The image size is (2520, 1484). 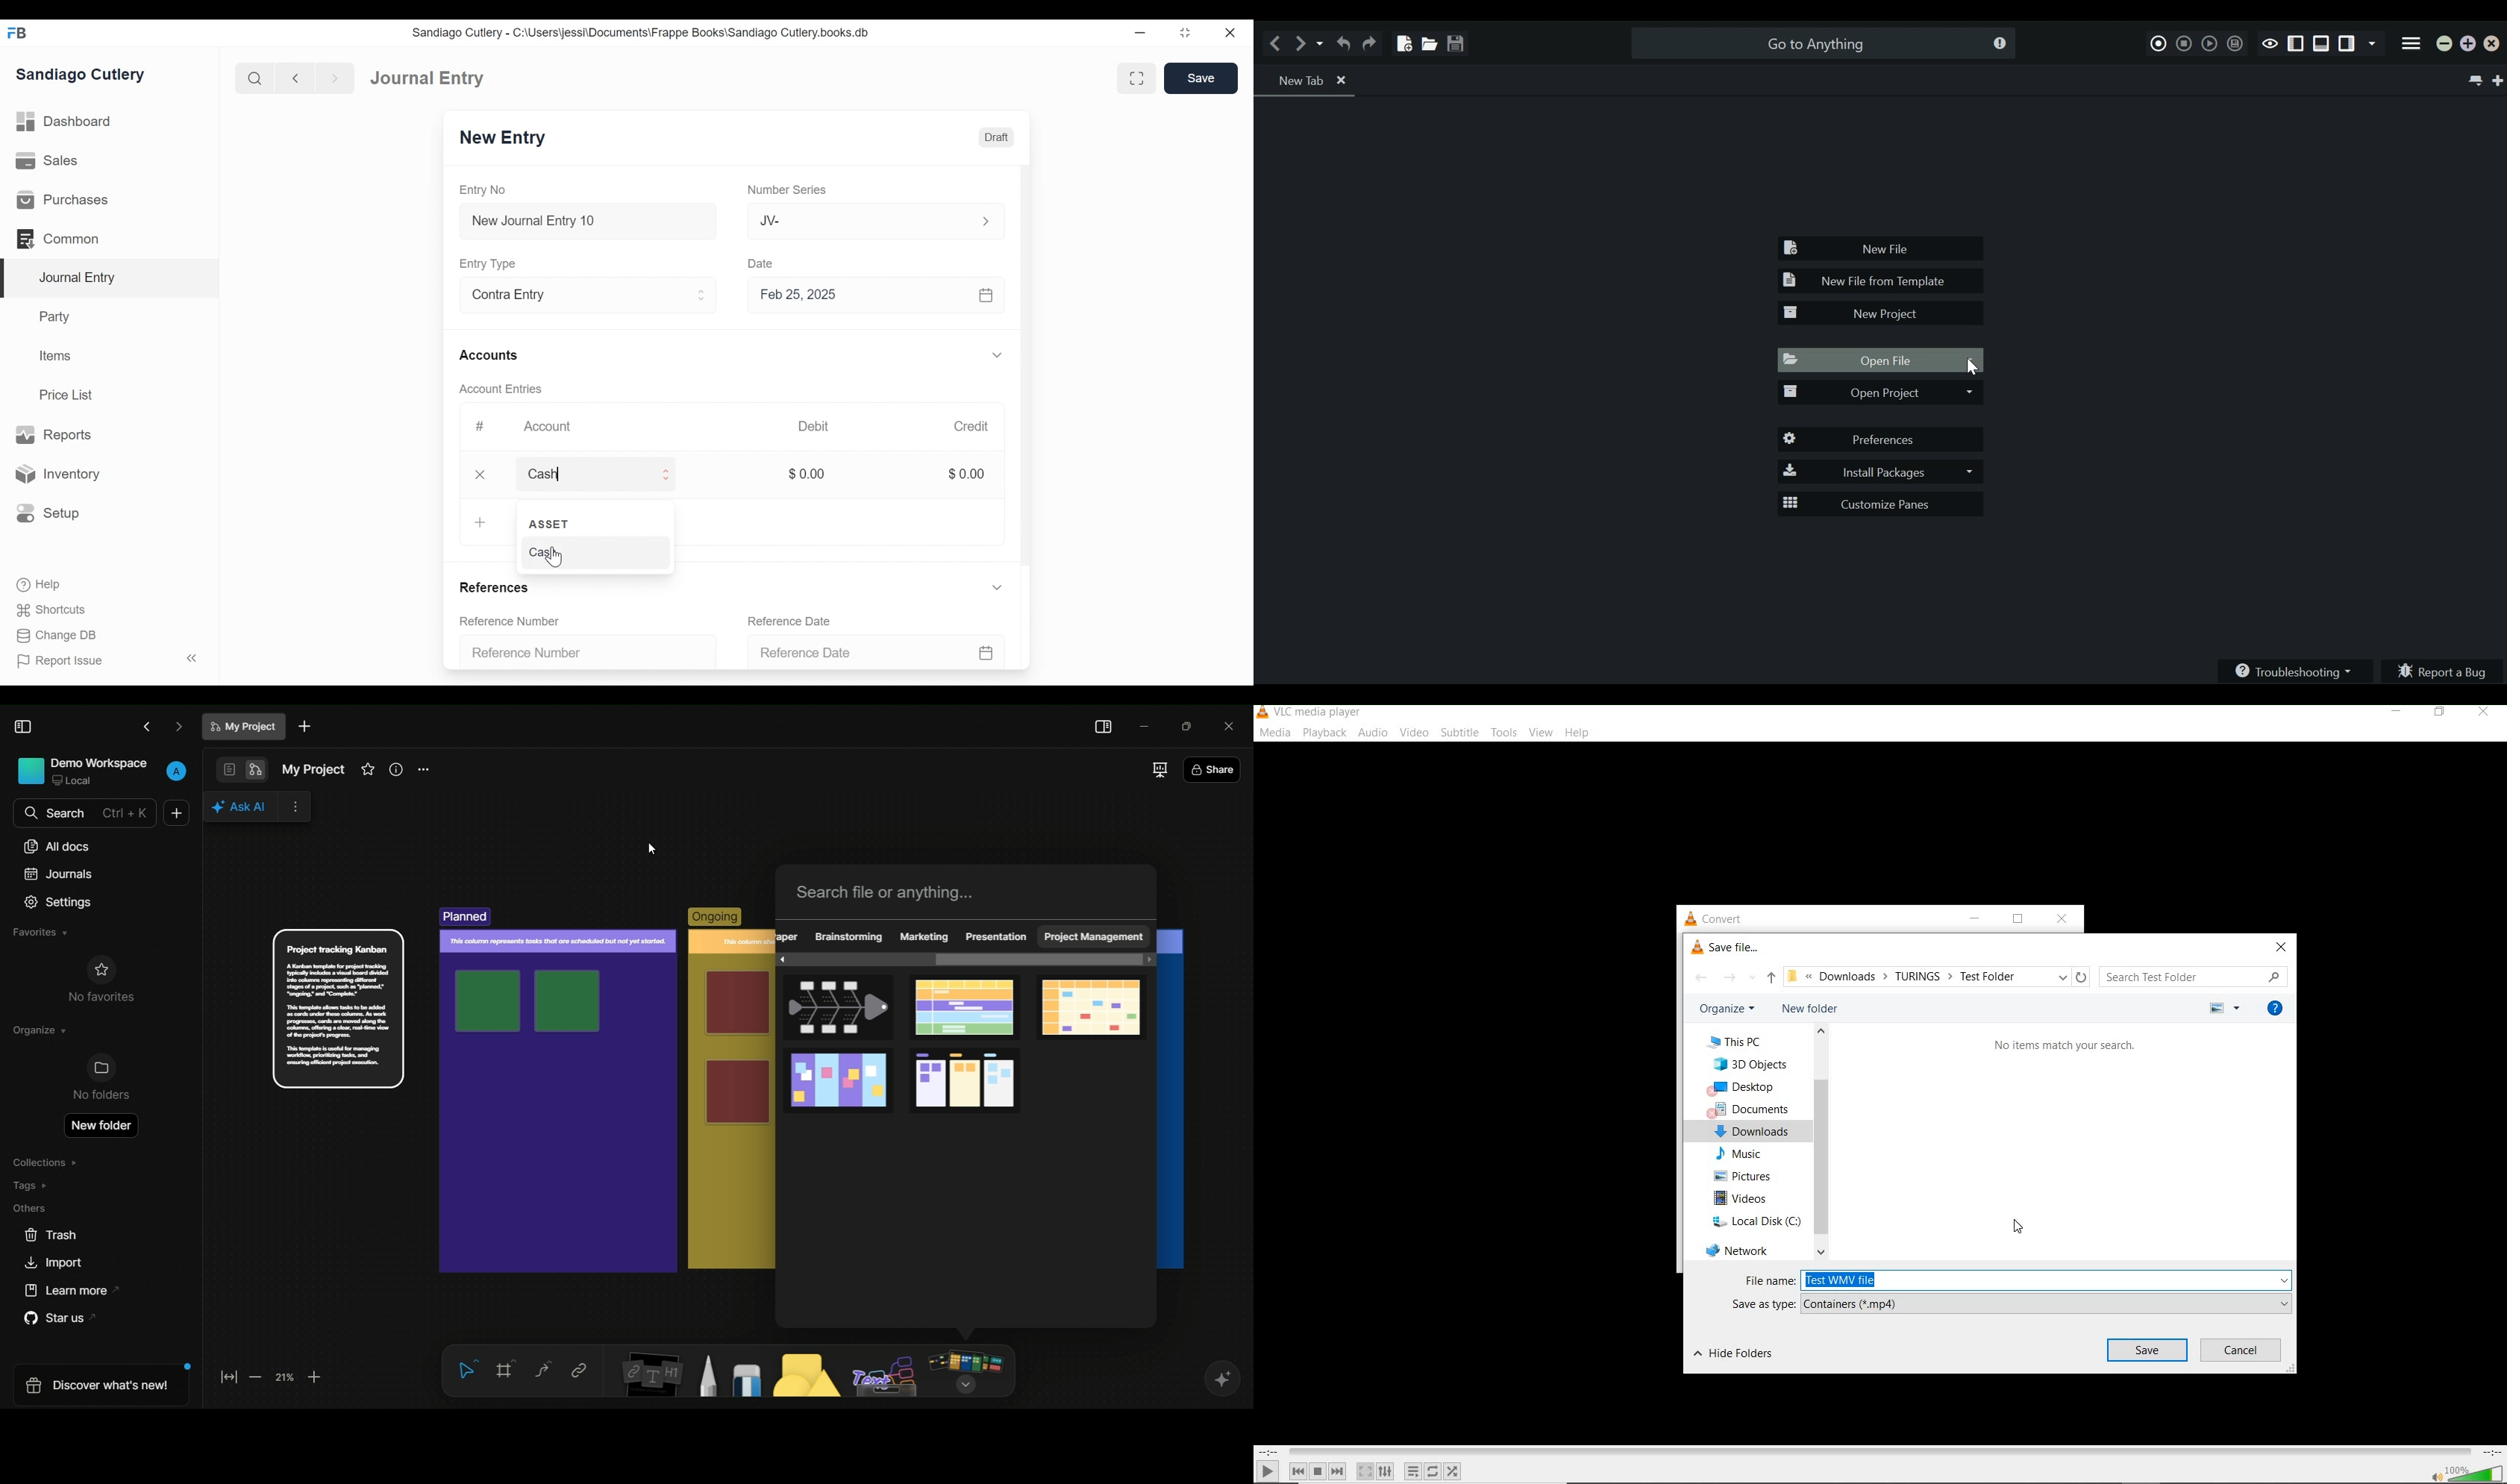 I want to click on Date, so click(x=763, y=263).